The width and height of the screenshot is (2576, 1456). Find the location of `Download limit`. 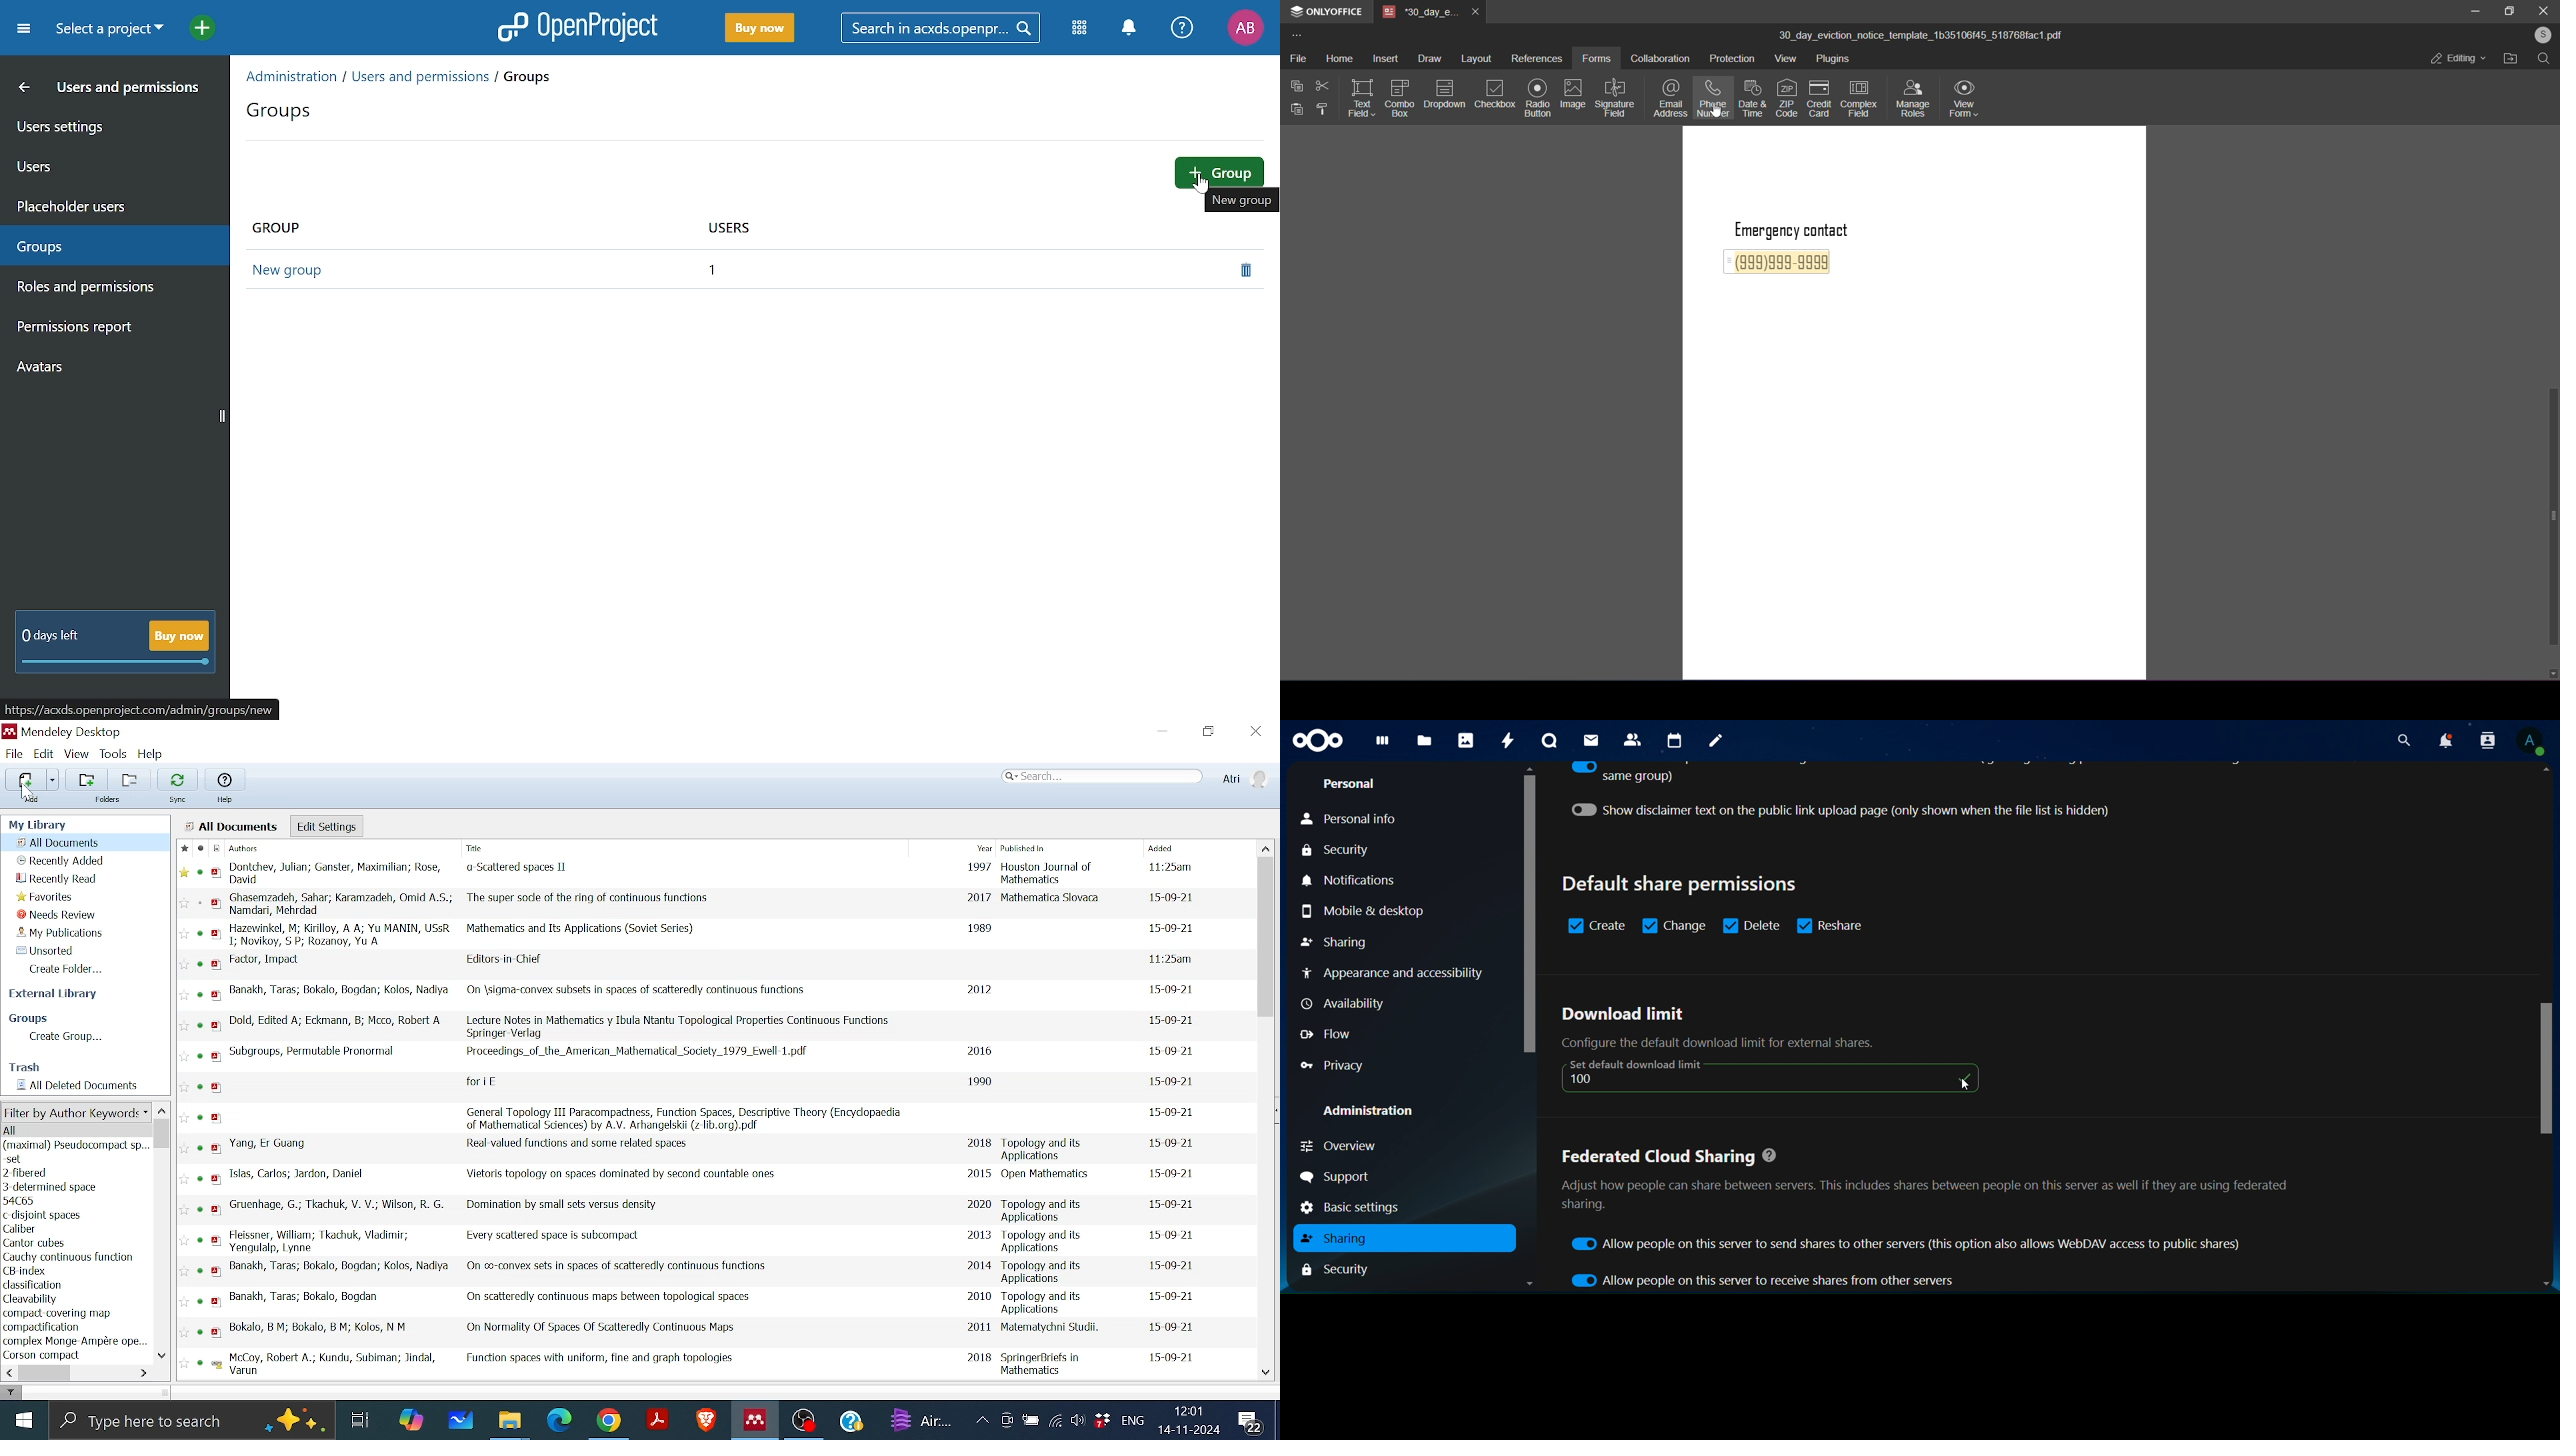

Download limit is located at coordinates (1623, 1015).